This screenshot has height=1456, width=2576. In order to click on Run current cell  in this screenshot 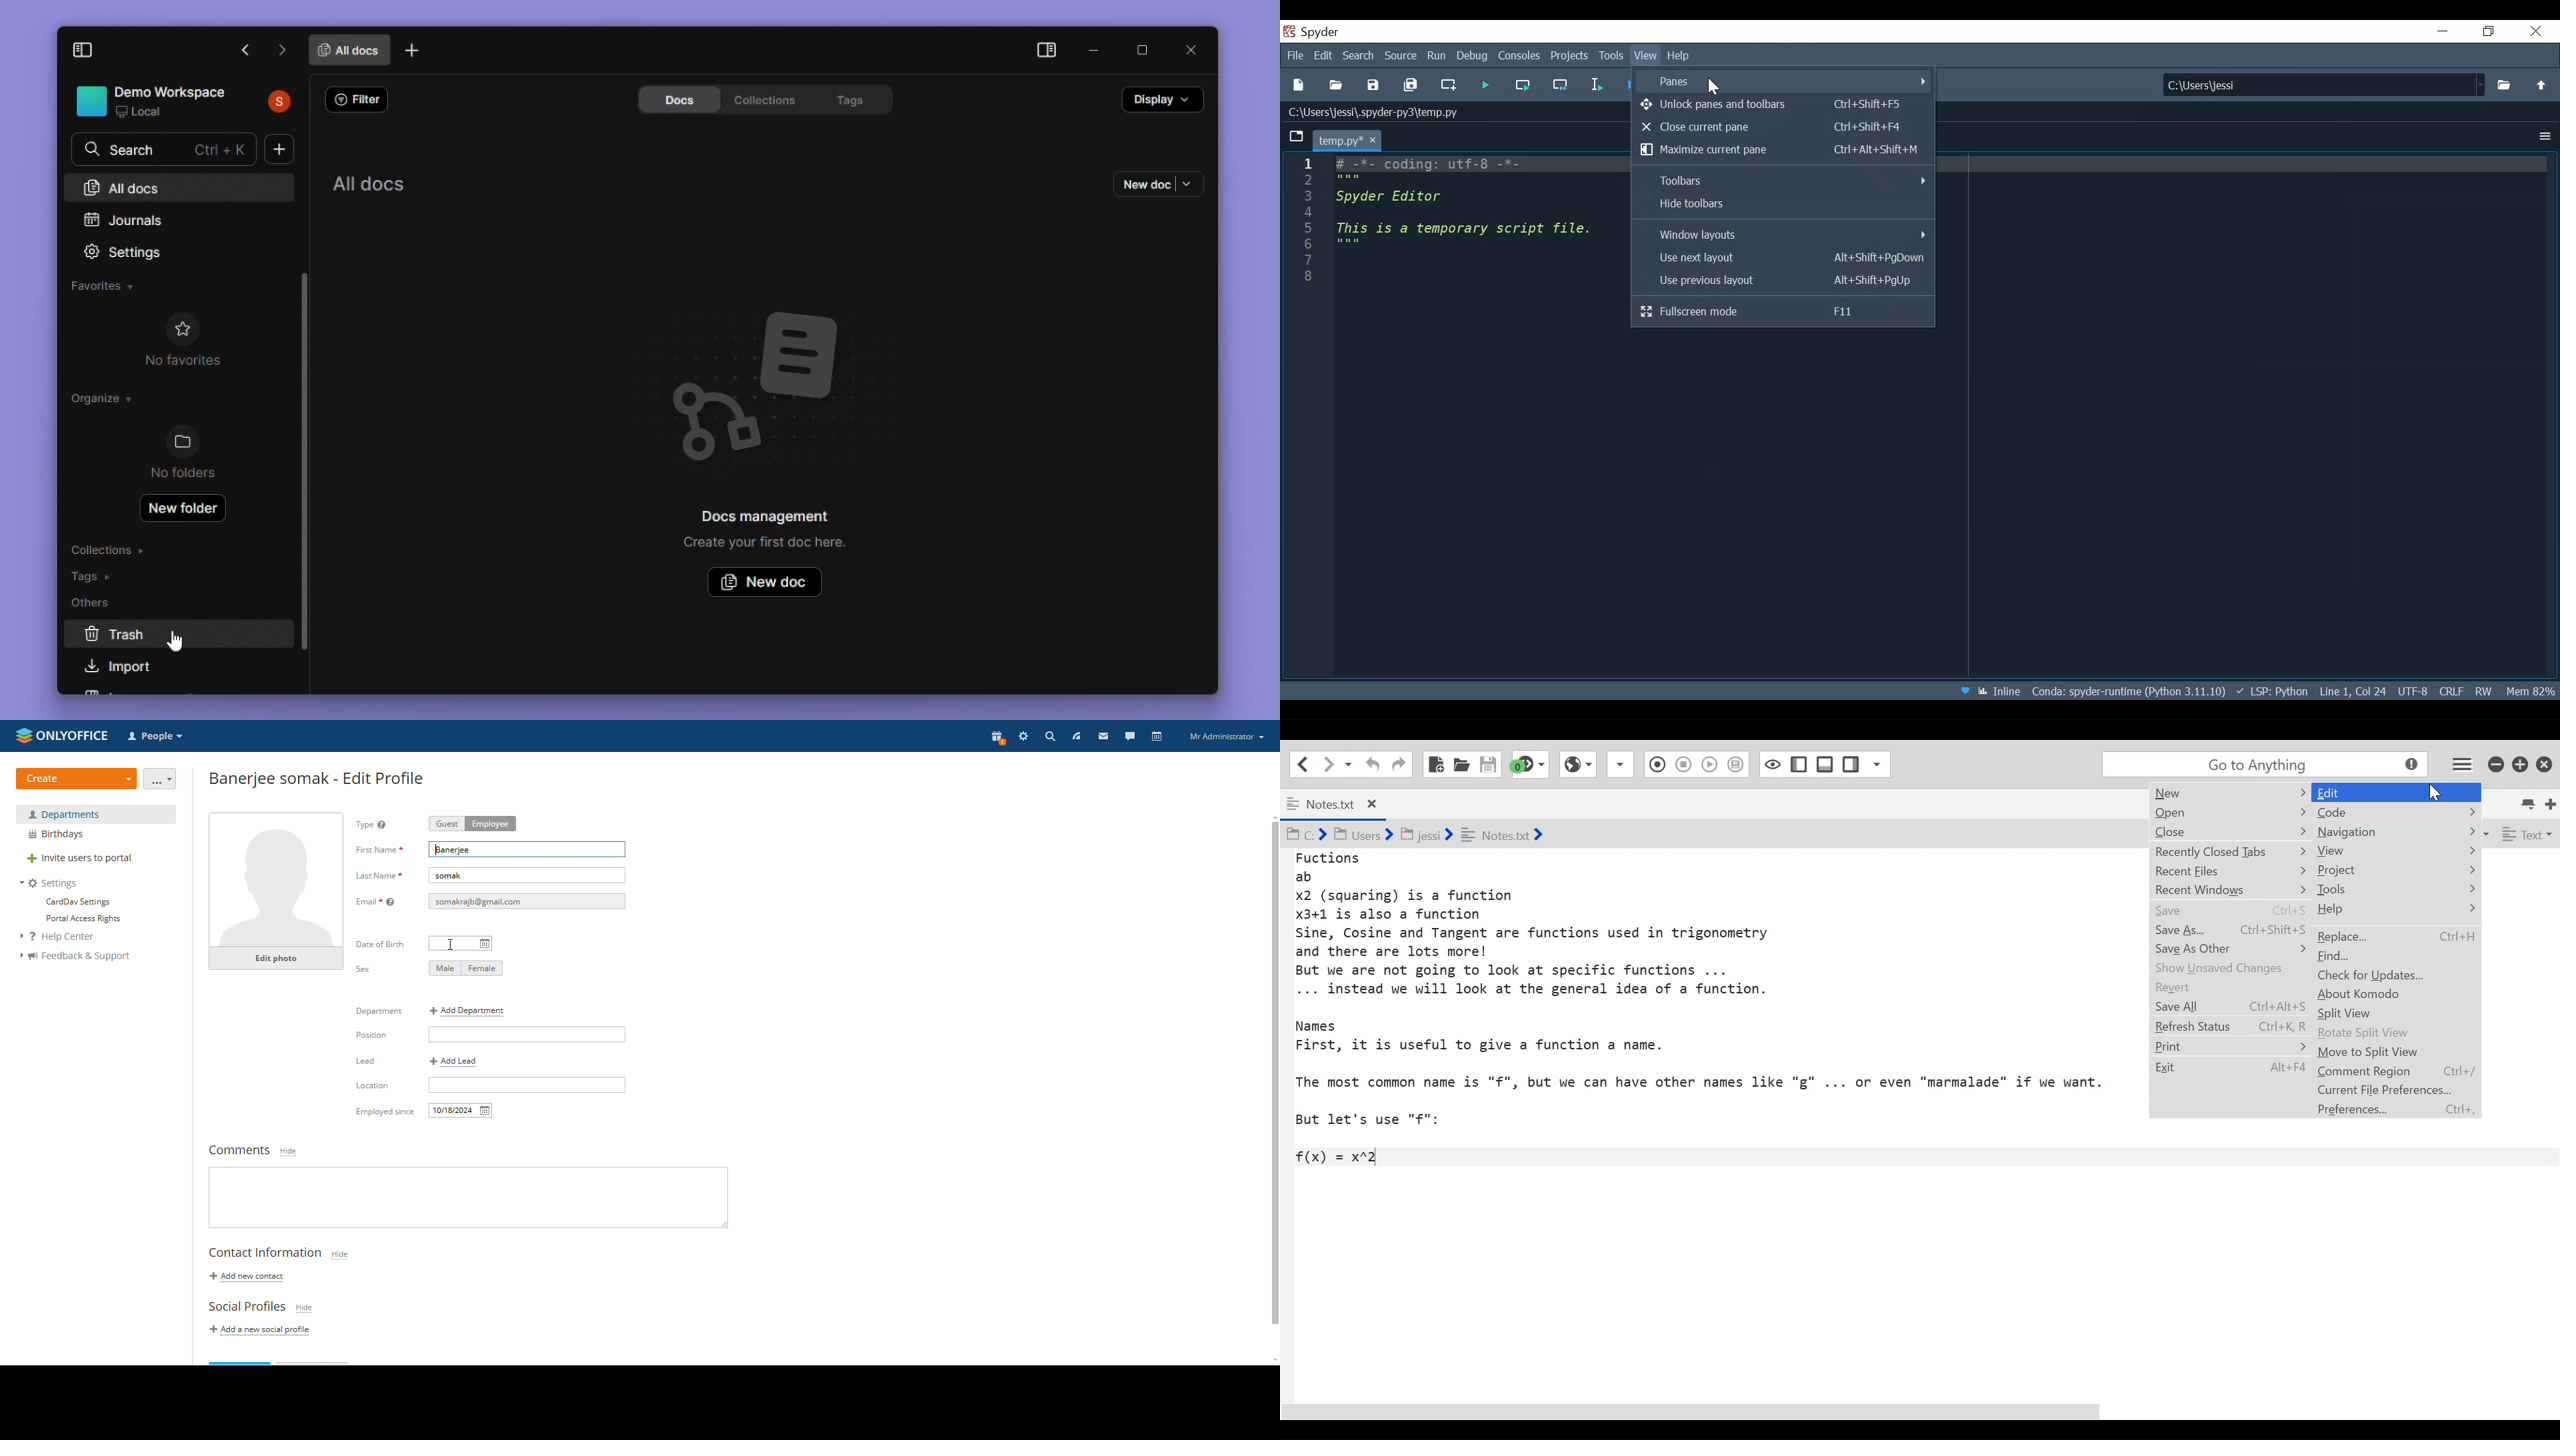, I will do `click(1523, 85)`.